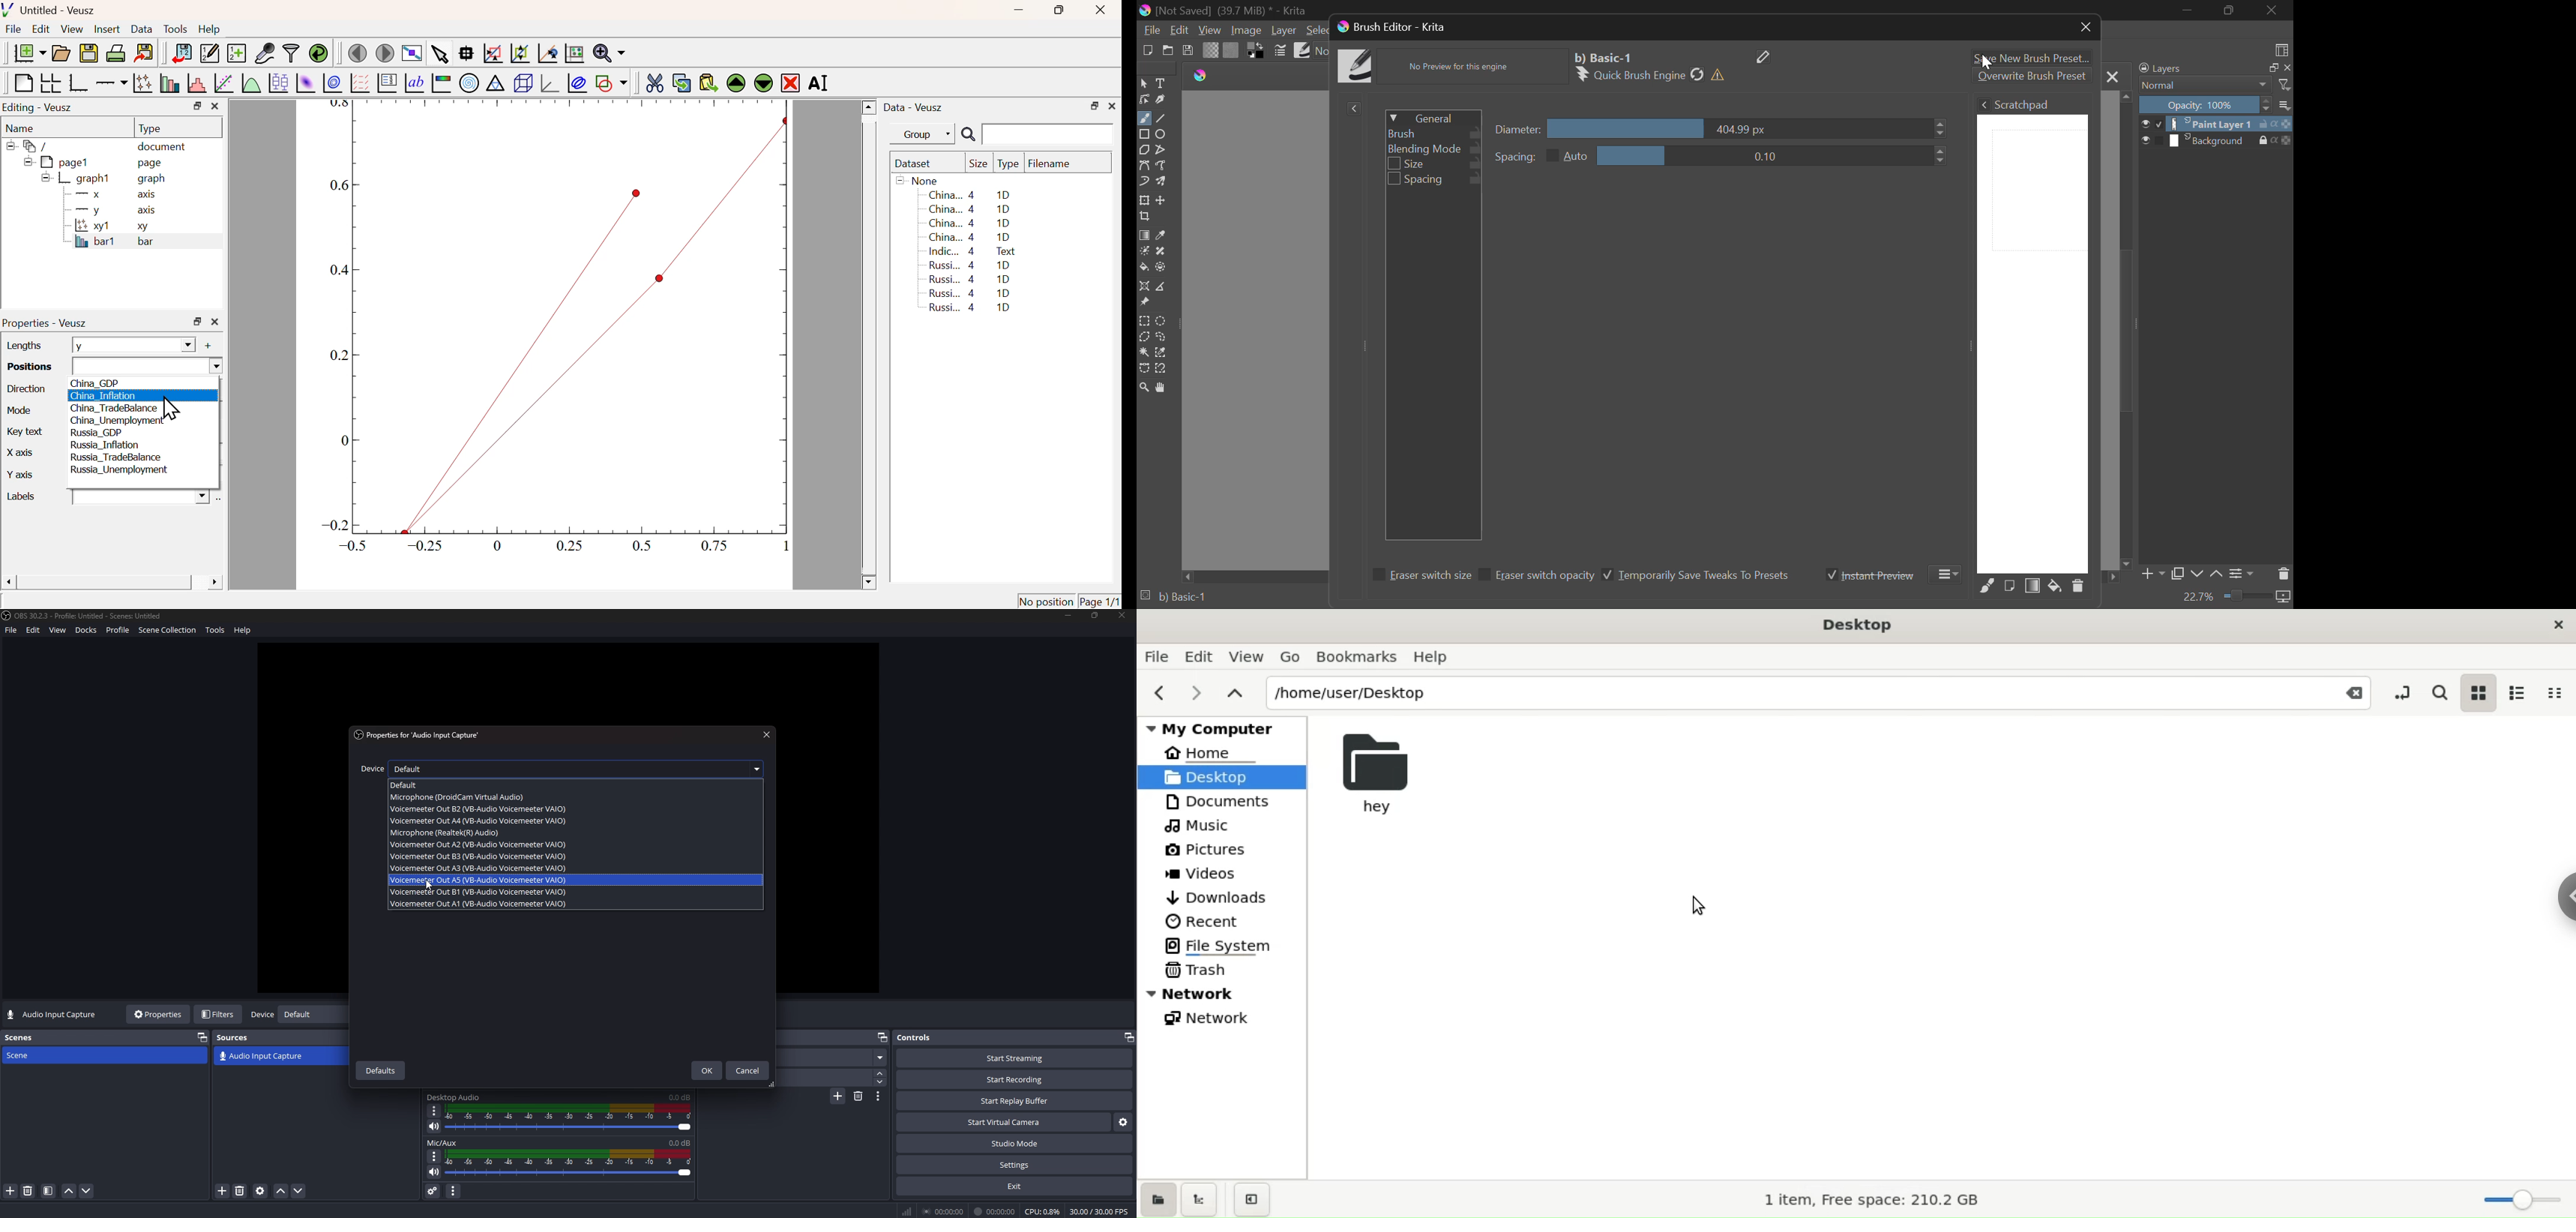 This screenshot has width=2576, height=1232. I want to click on Save New Brush Preset, so click(2030, 56).